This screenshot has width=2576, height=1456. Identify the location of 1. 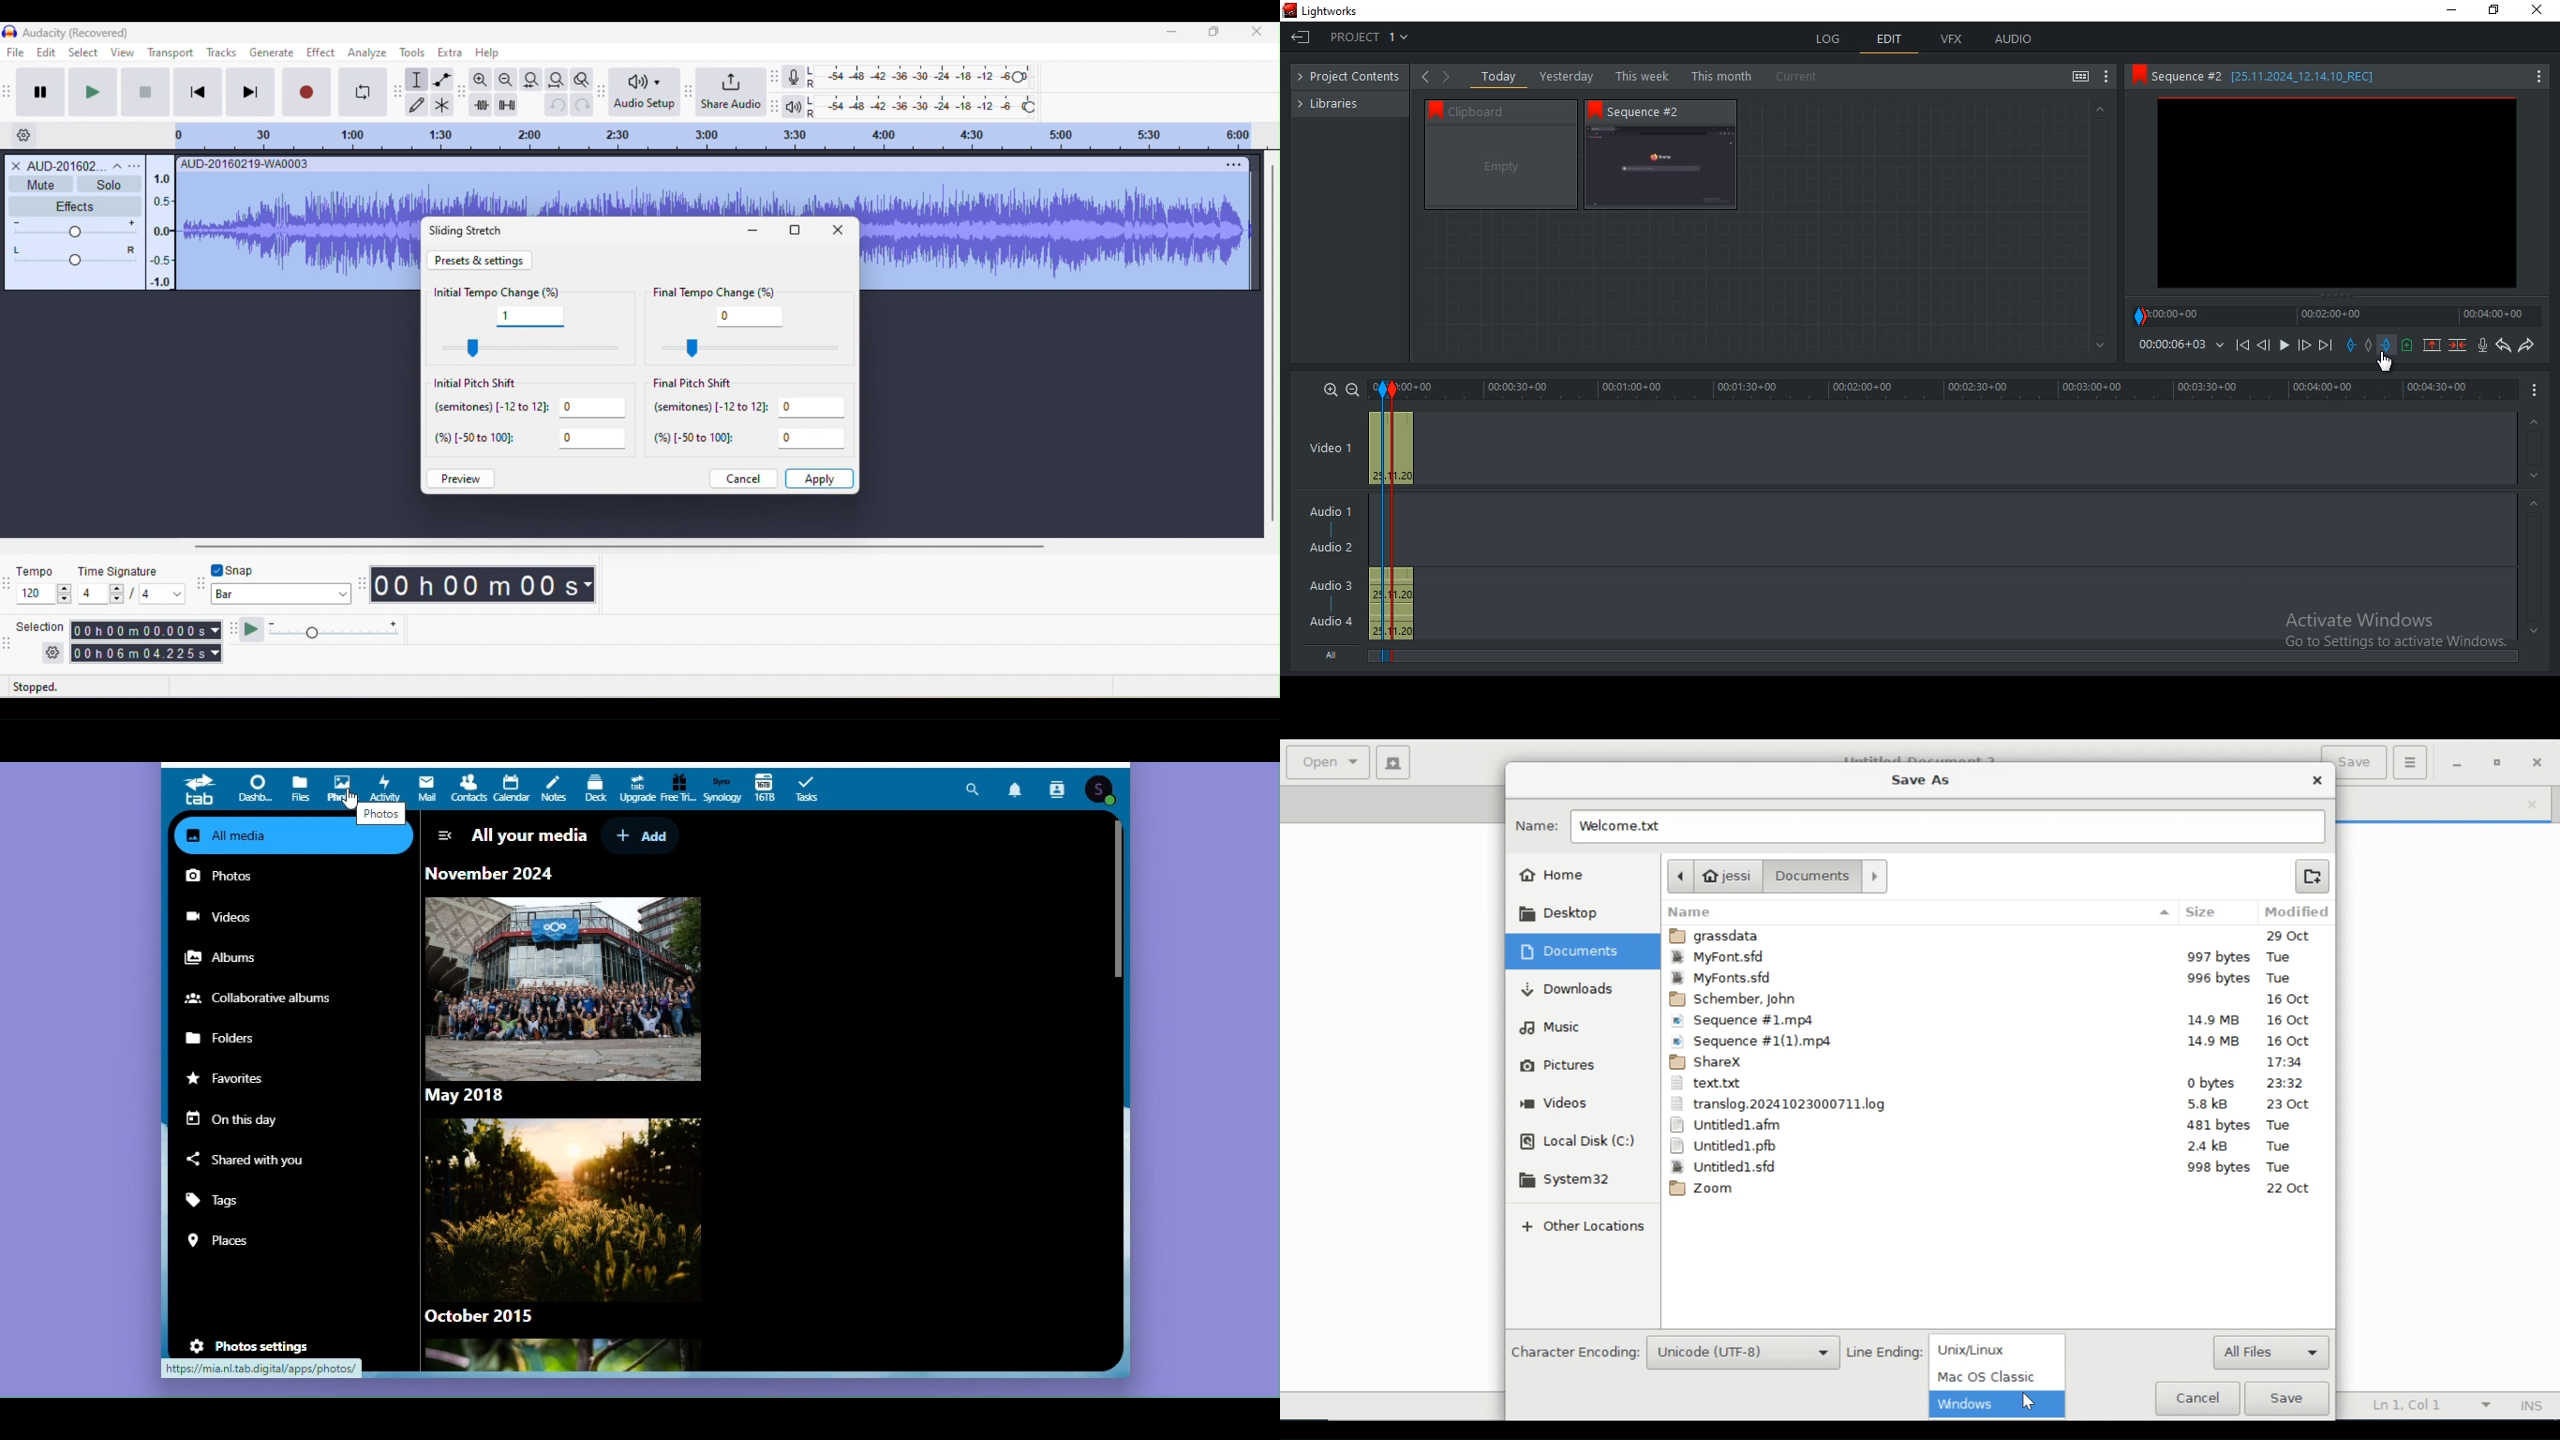
(528, 317).